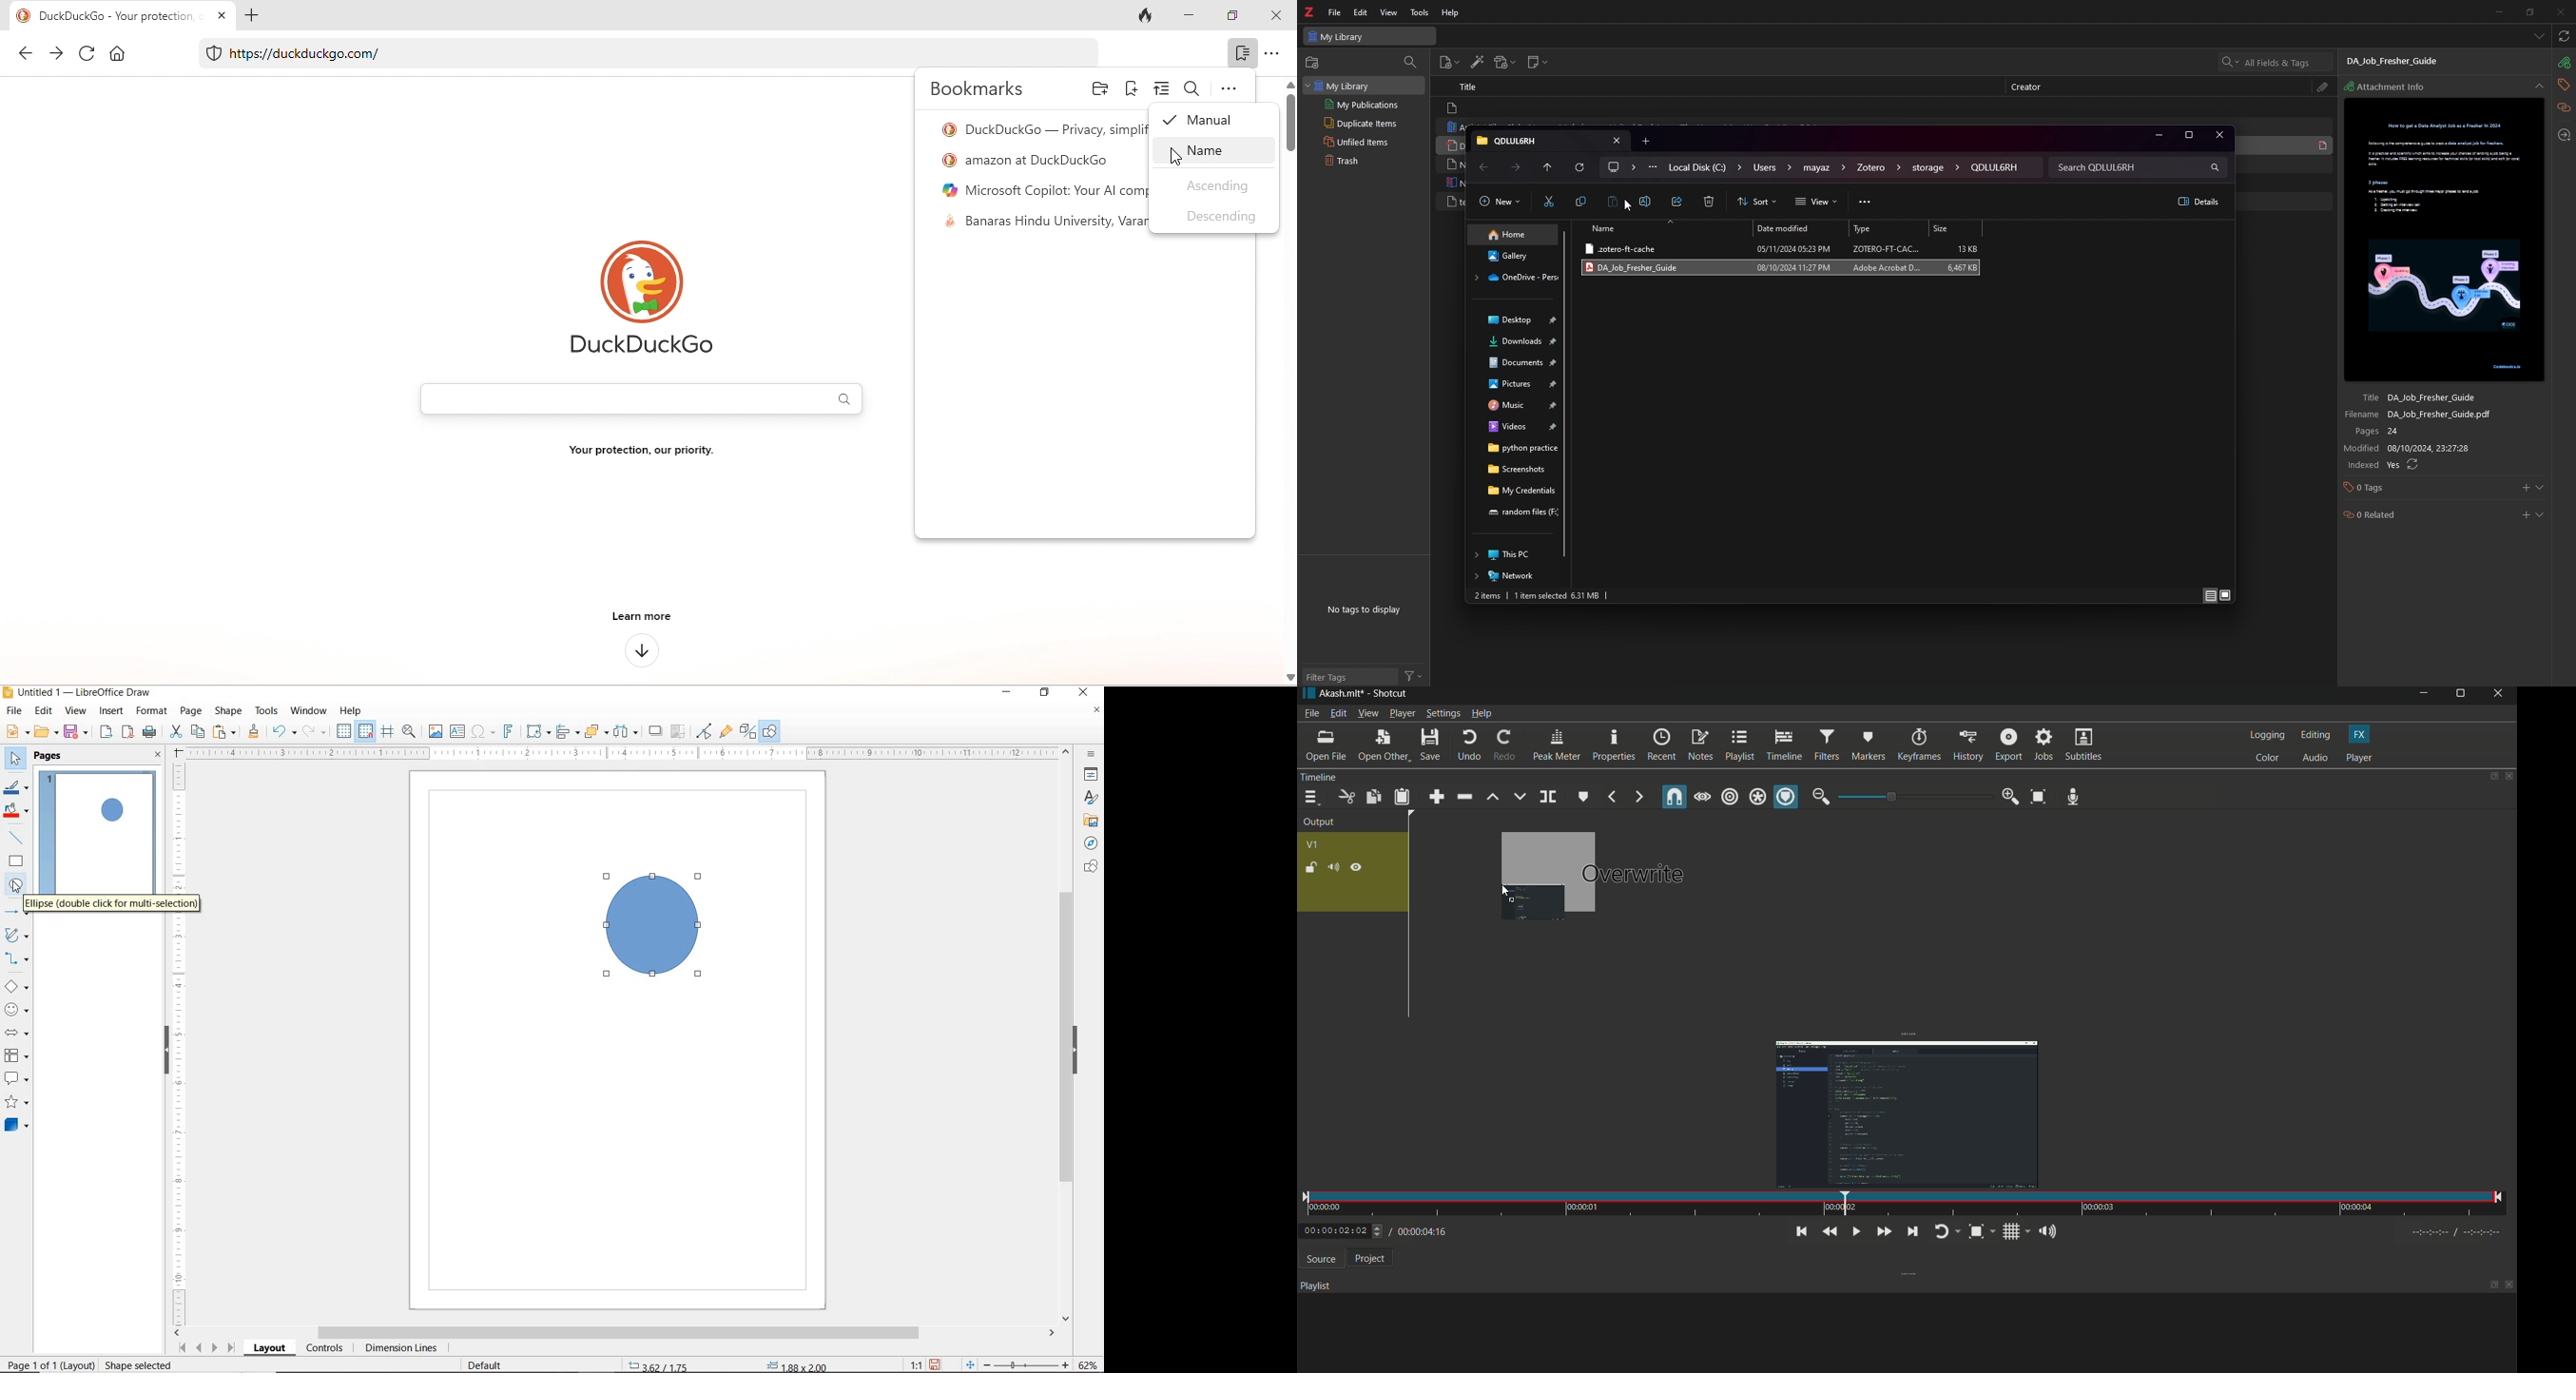 The width and height of the screenshot is (2576, 1400). I want to click on SIDEBAR SETTINGS, so click(1092, 755).